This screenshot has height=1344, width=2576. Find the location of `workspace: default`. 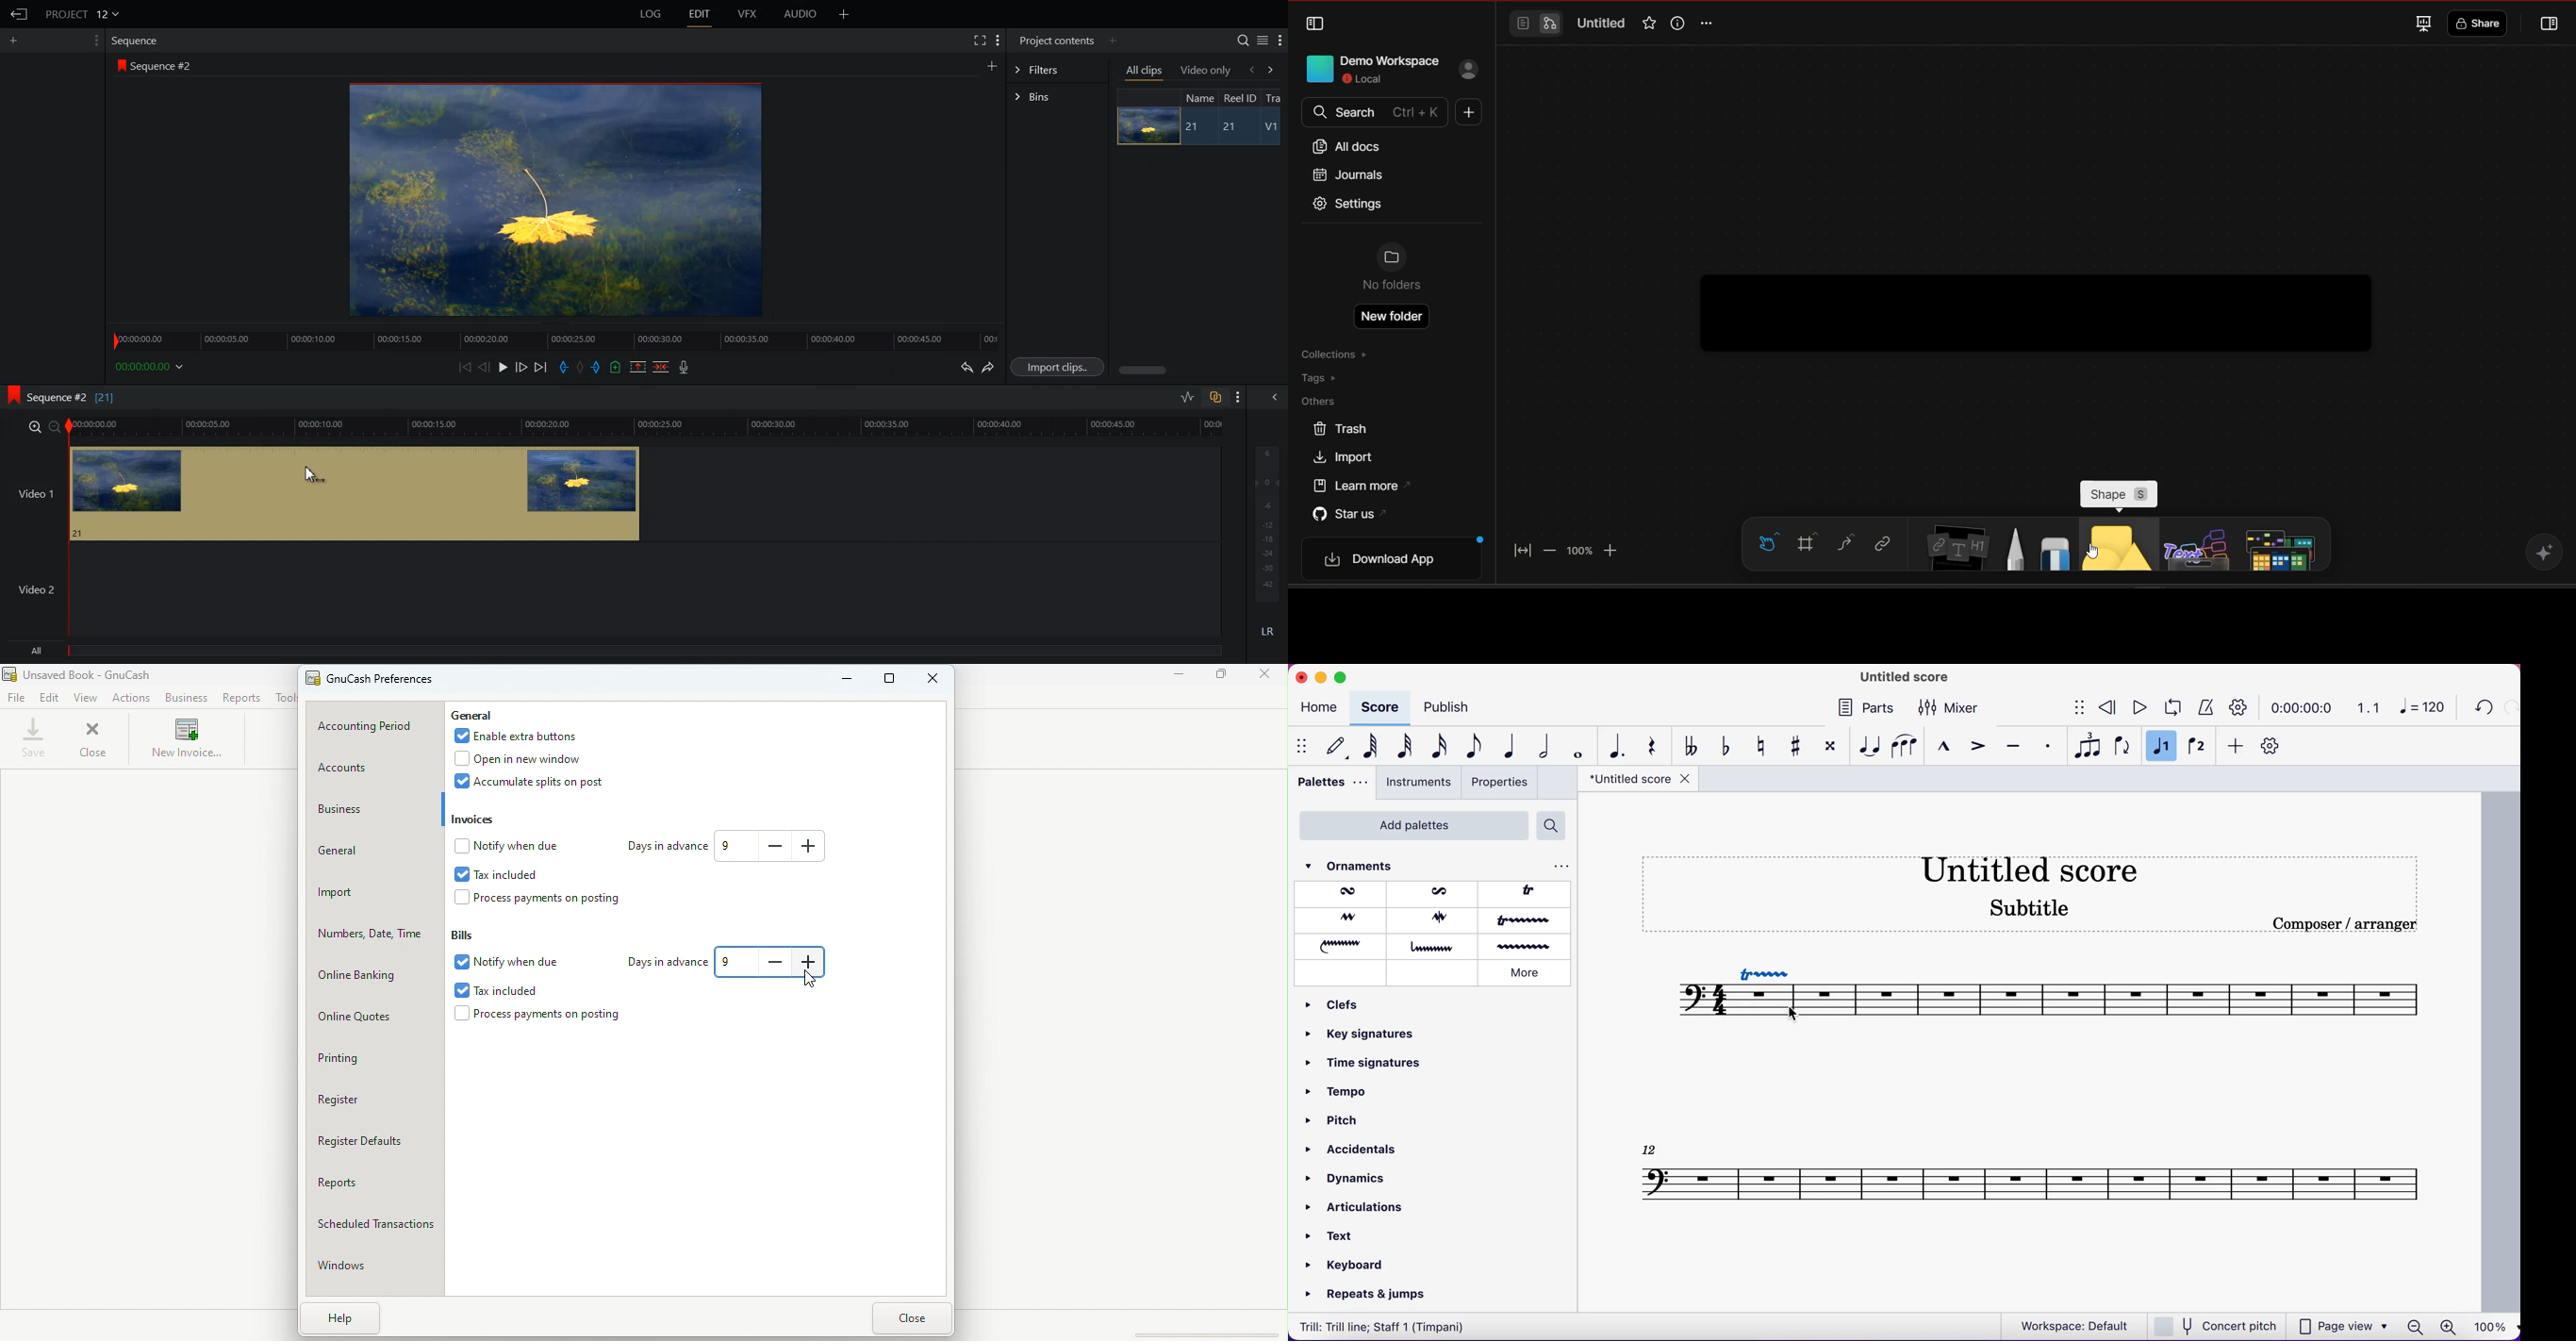

workspace: default is located at coordinates (2071, 1325).